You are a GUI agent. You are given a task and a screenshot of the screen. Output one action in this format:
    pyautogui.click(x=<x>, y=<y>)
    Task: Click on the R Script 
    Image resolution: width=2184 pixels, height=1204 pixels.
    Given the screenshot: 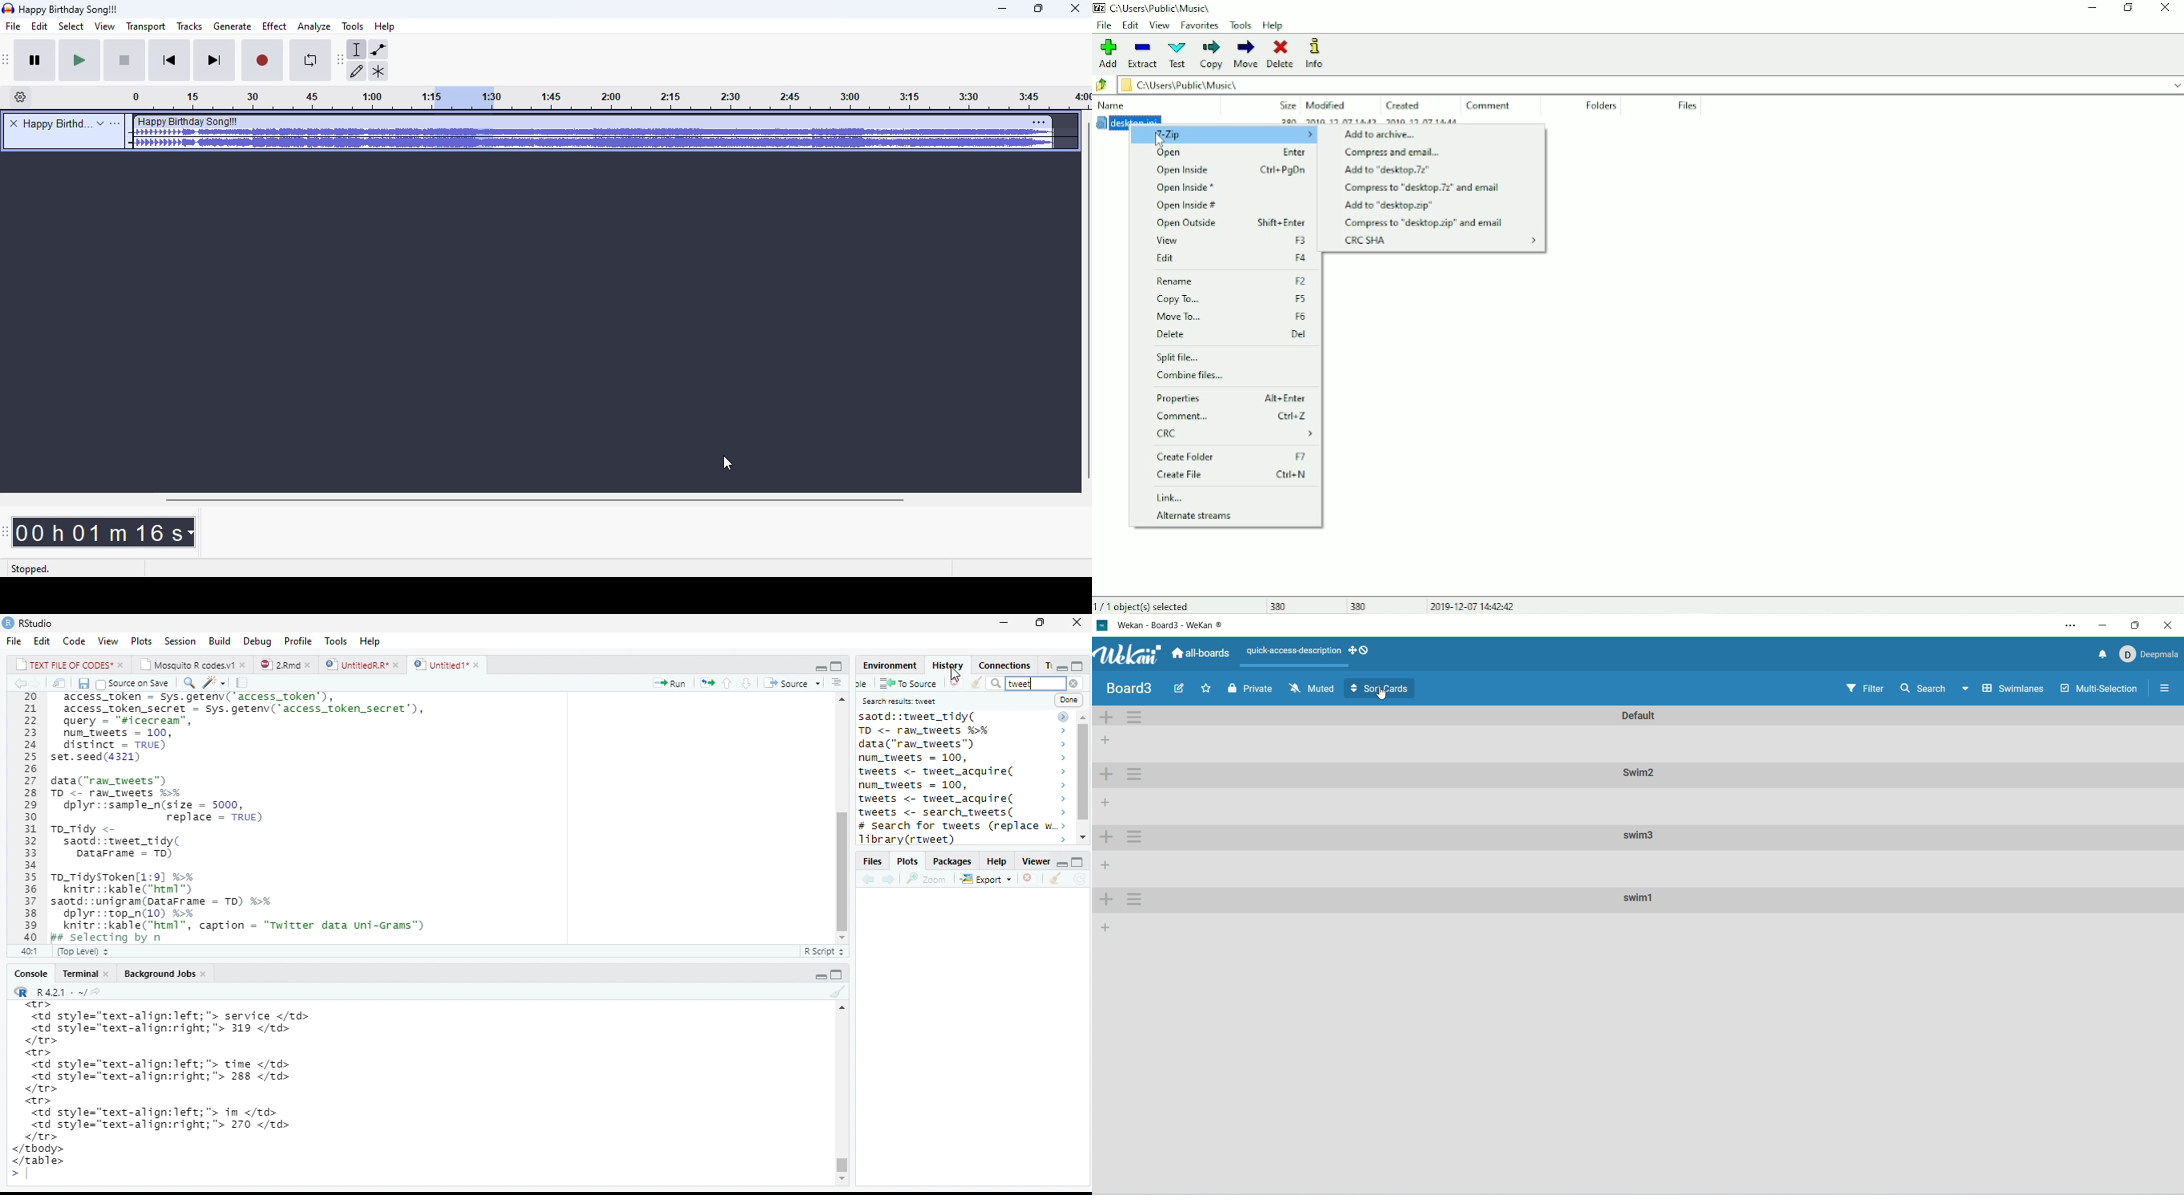 What is the action you would take?
    pyautogui.click(x=822, y=951)
    